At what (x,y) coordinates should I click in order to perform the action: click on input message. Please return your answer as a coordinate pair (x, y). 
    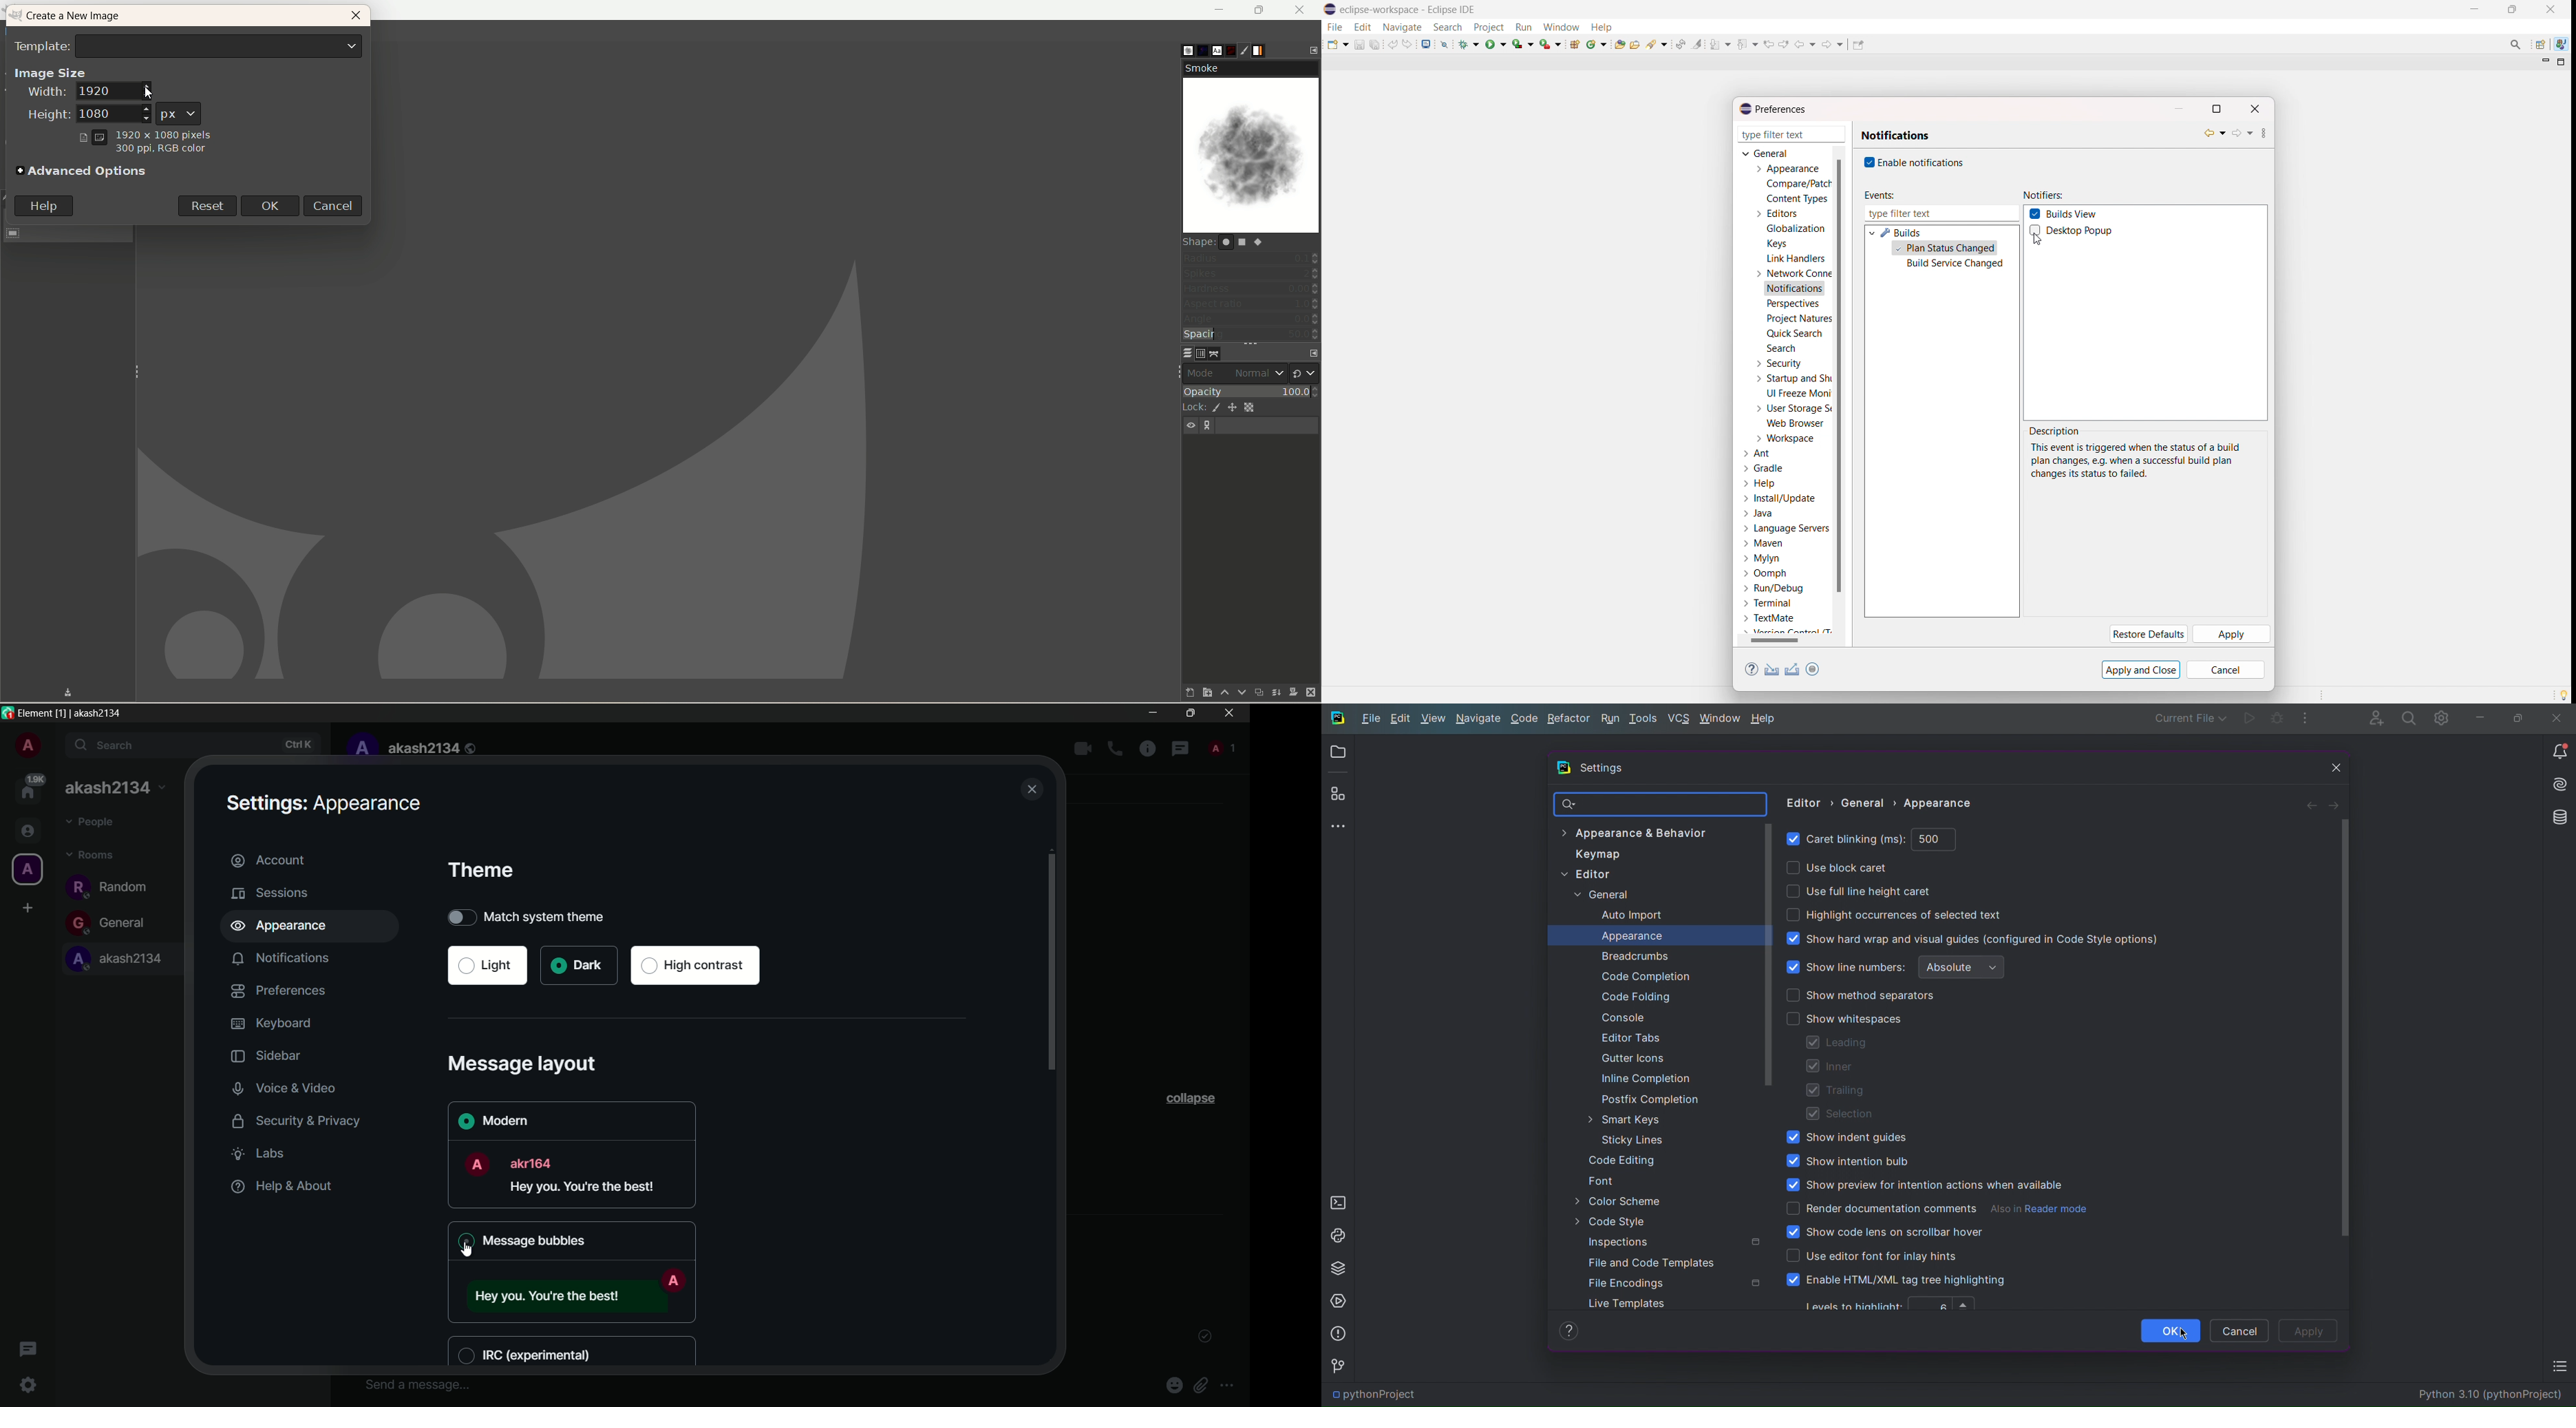
    Looking at the image, I should click on (417, 1384).